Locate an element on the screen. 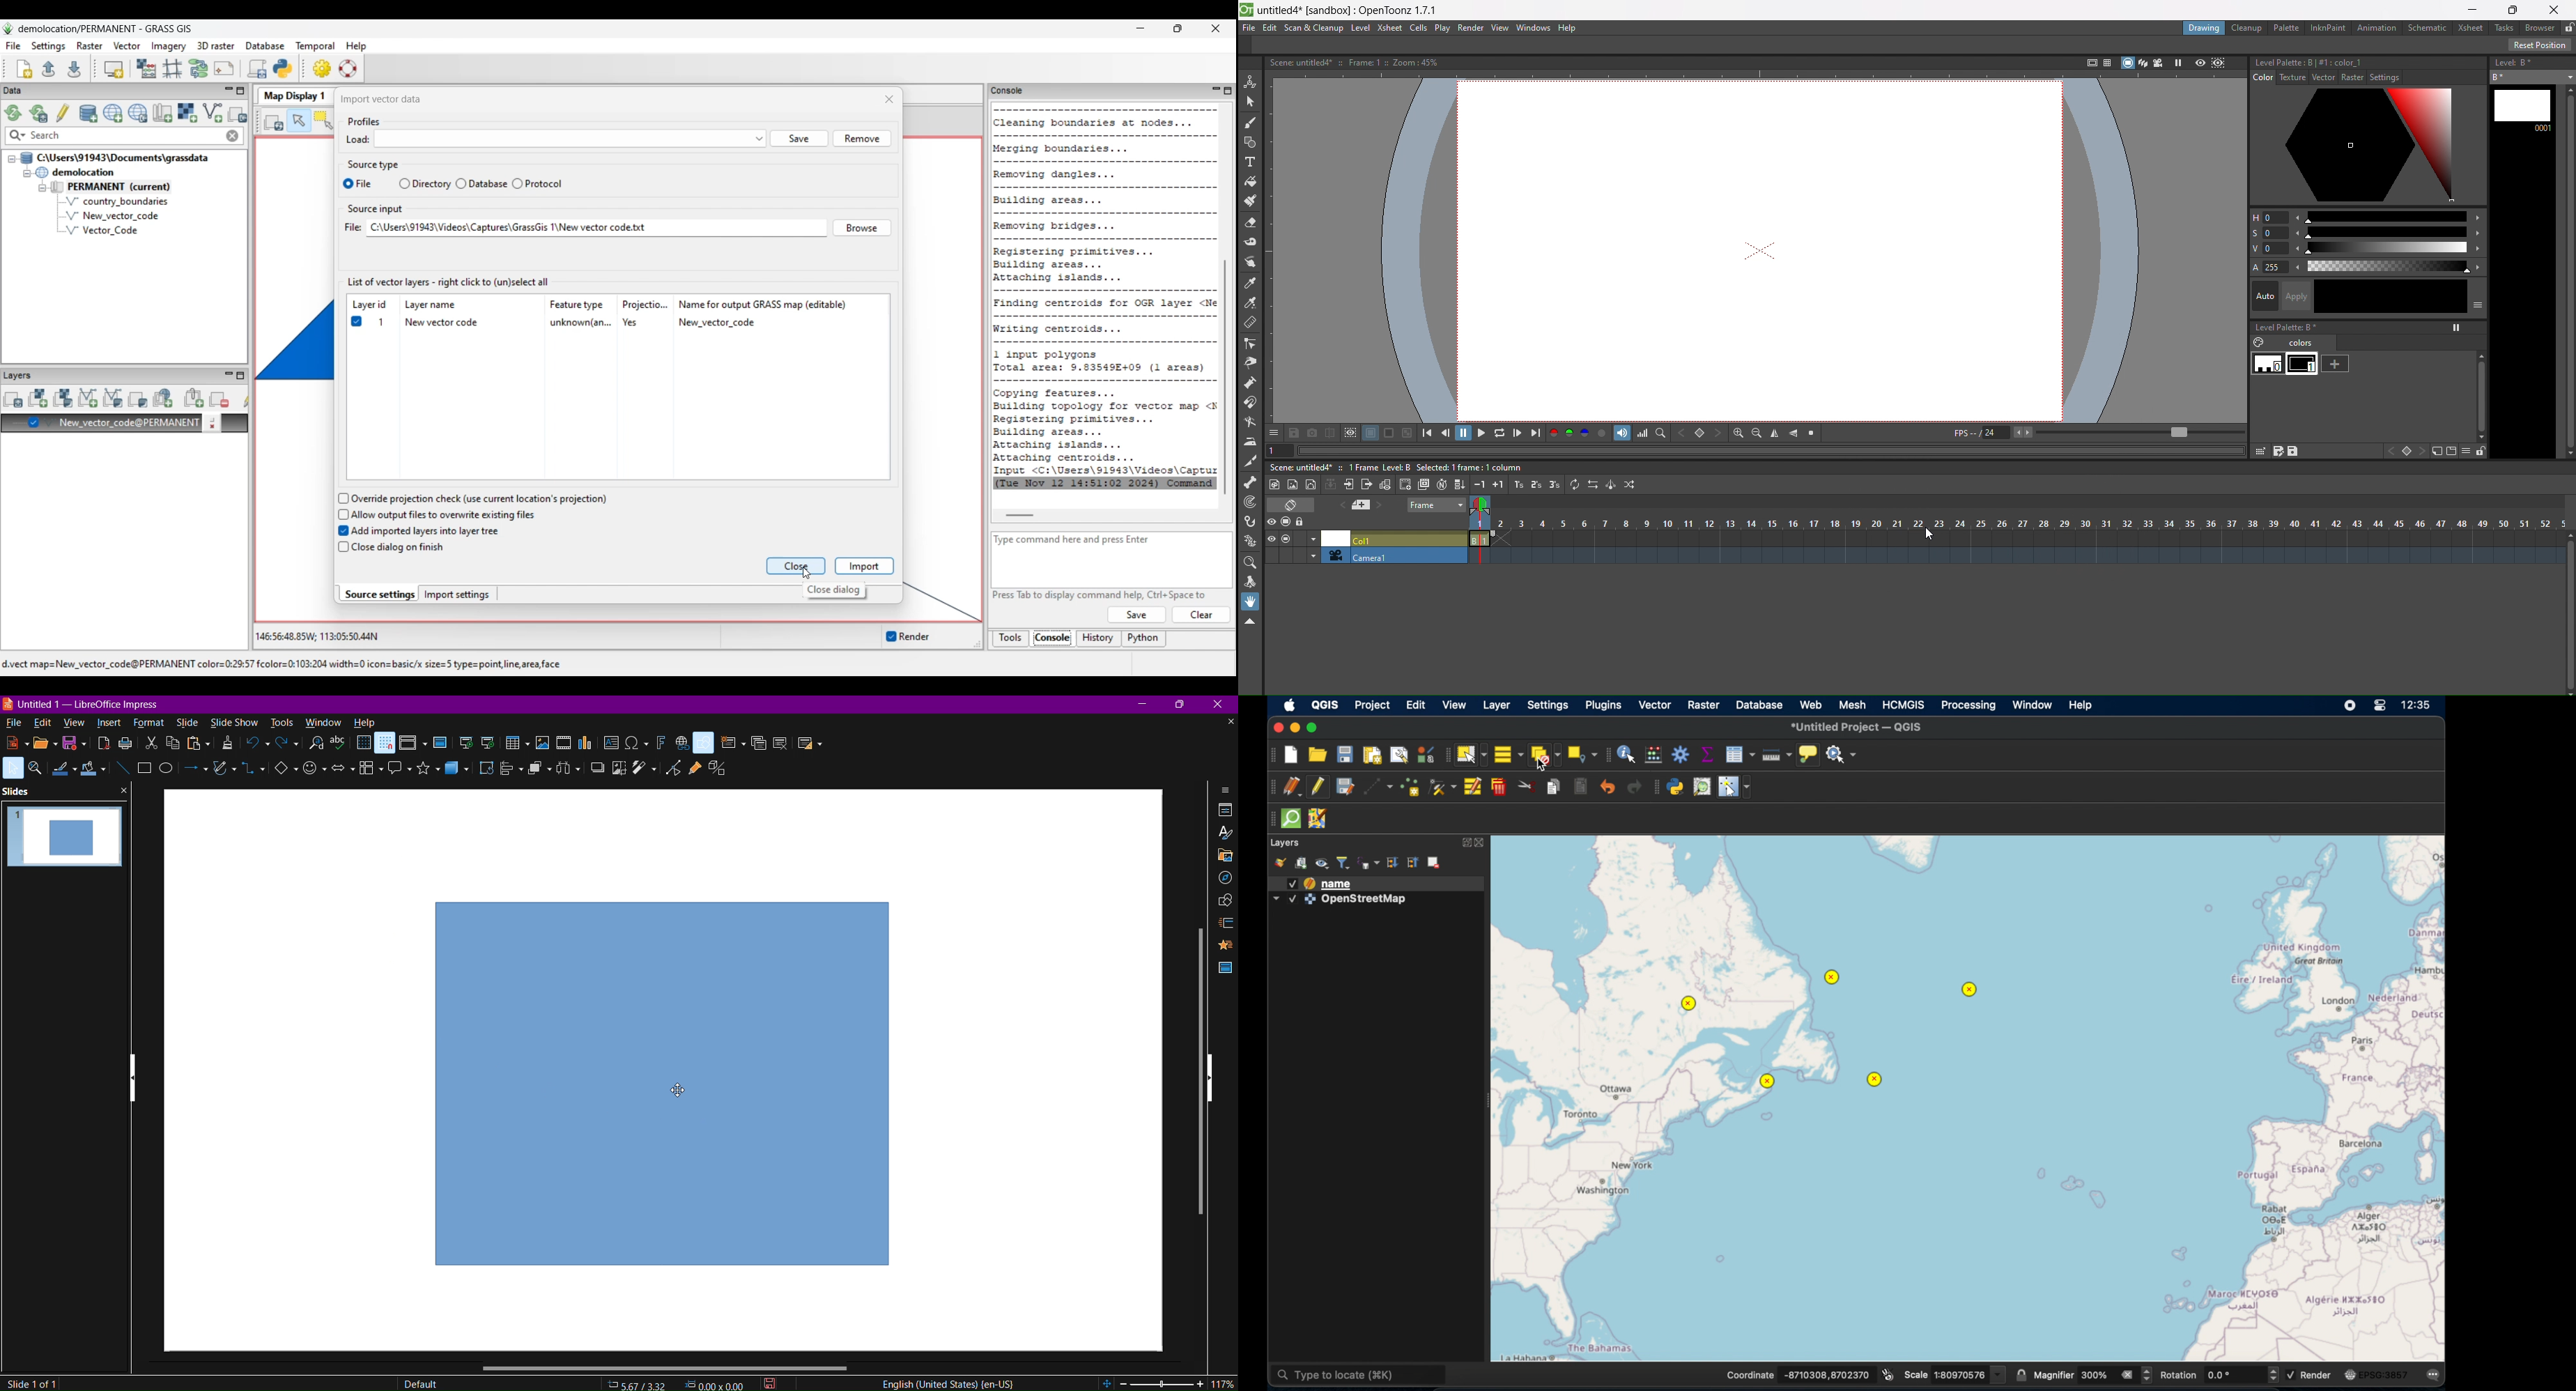 The image size is (2576, 1400). Display Grid is located at coordinates (363, 745).